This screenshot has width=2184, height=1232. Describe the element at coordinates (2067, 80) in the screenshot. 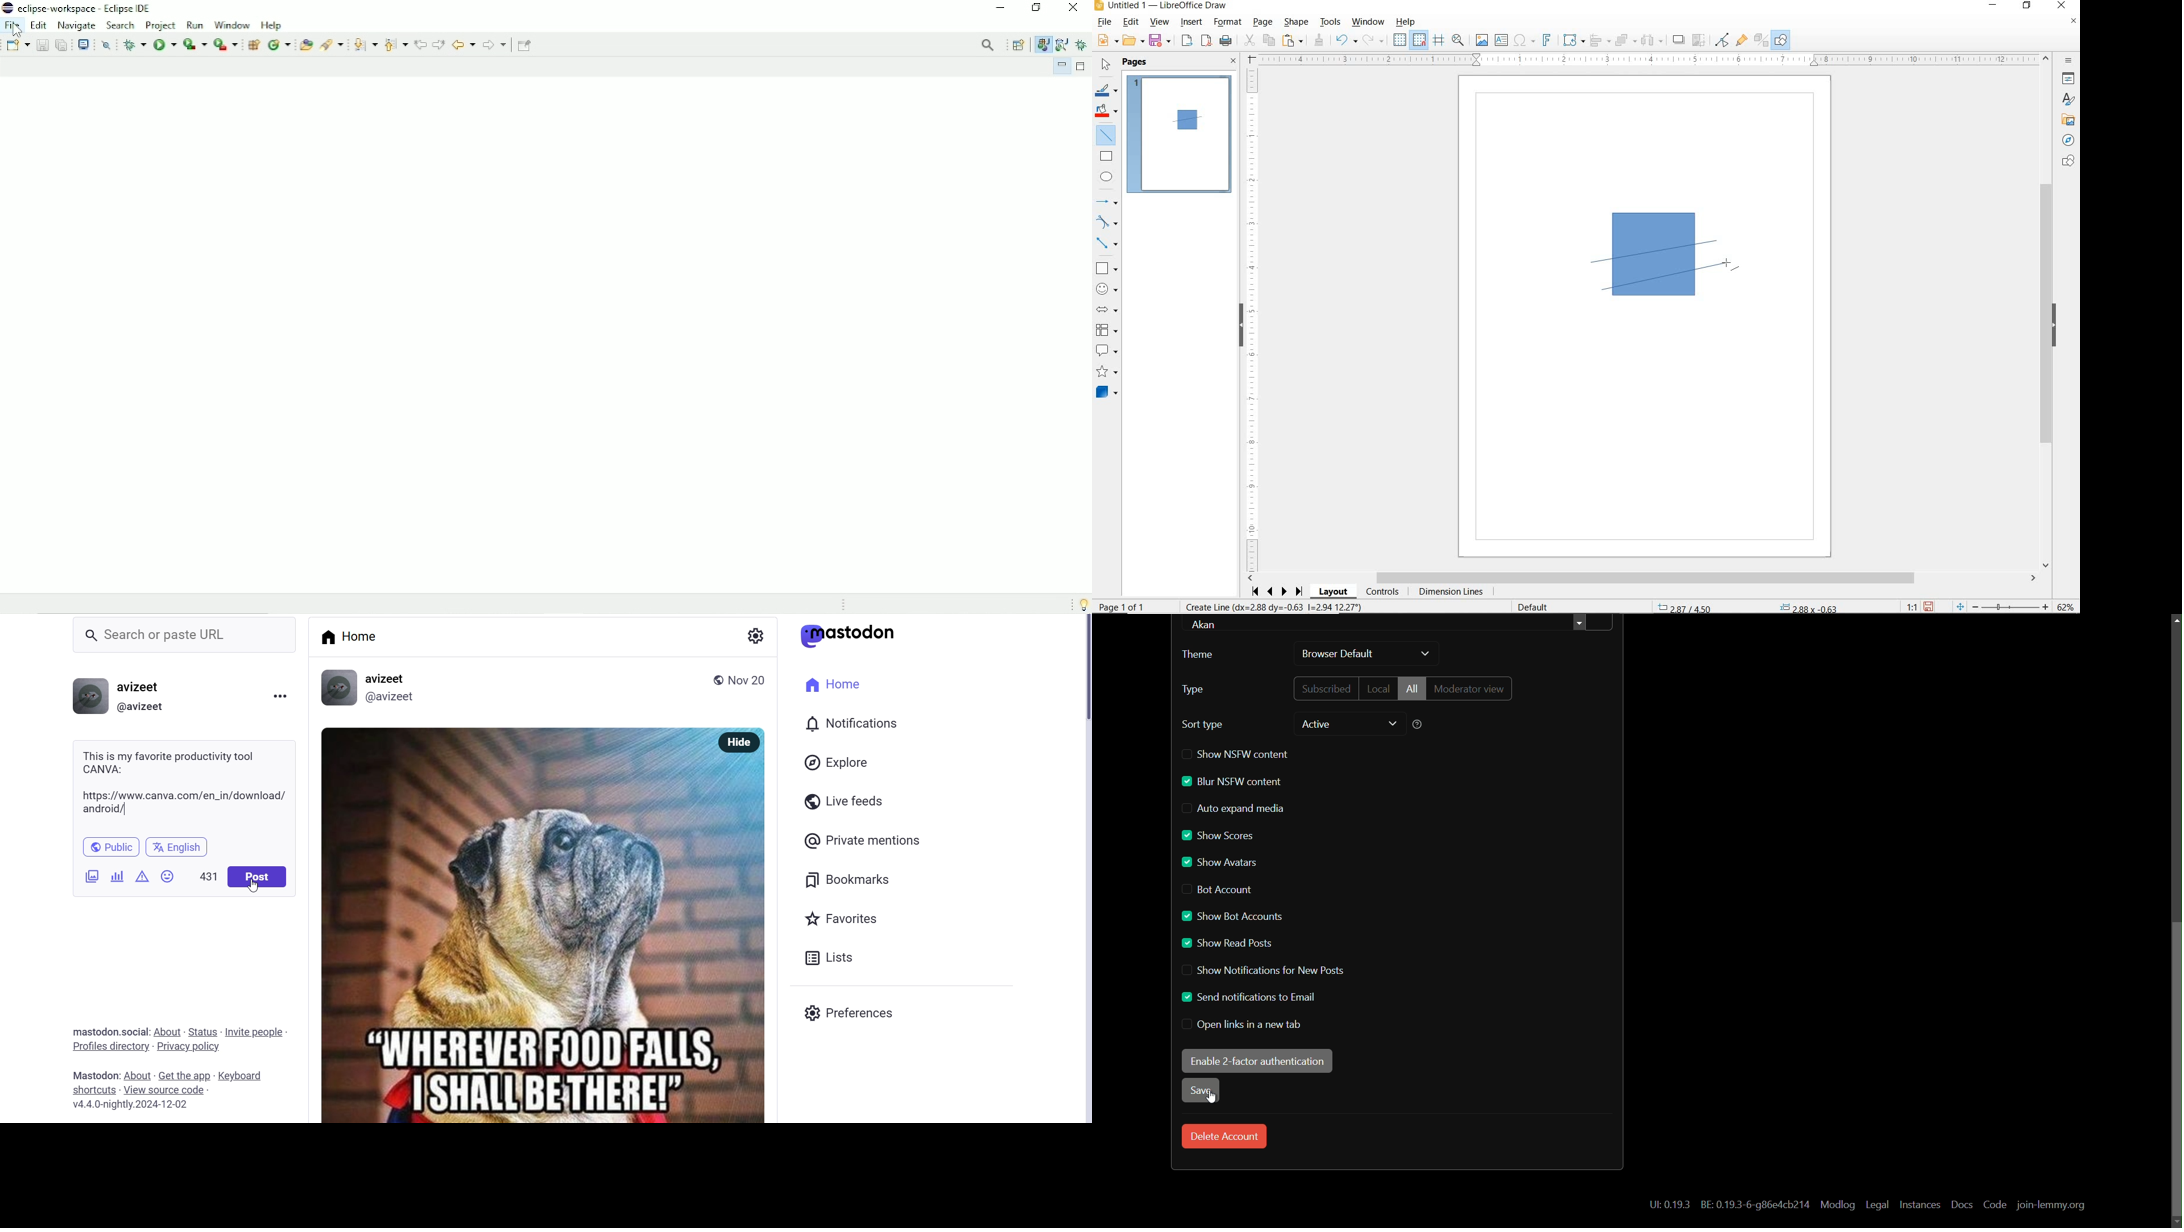

I see `PROPERTIES` at that location.